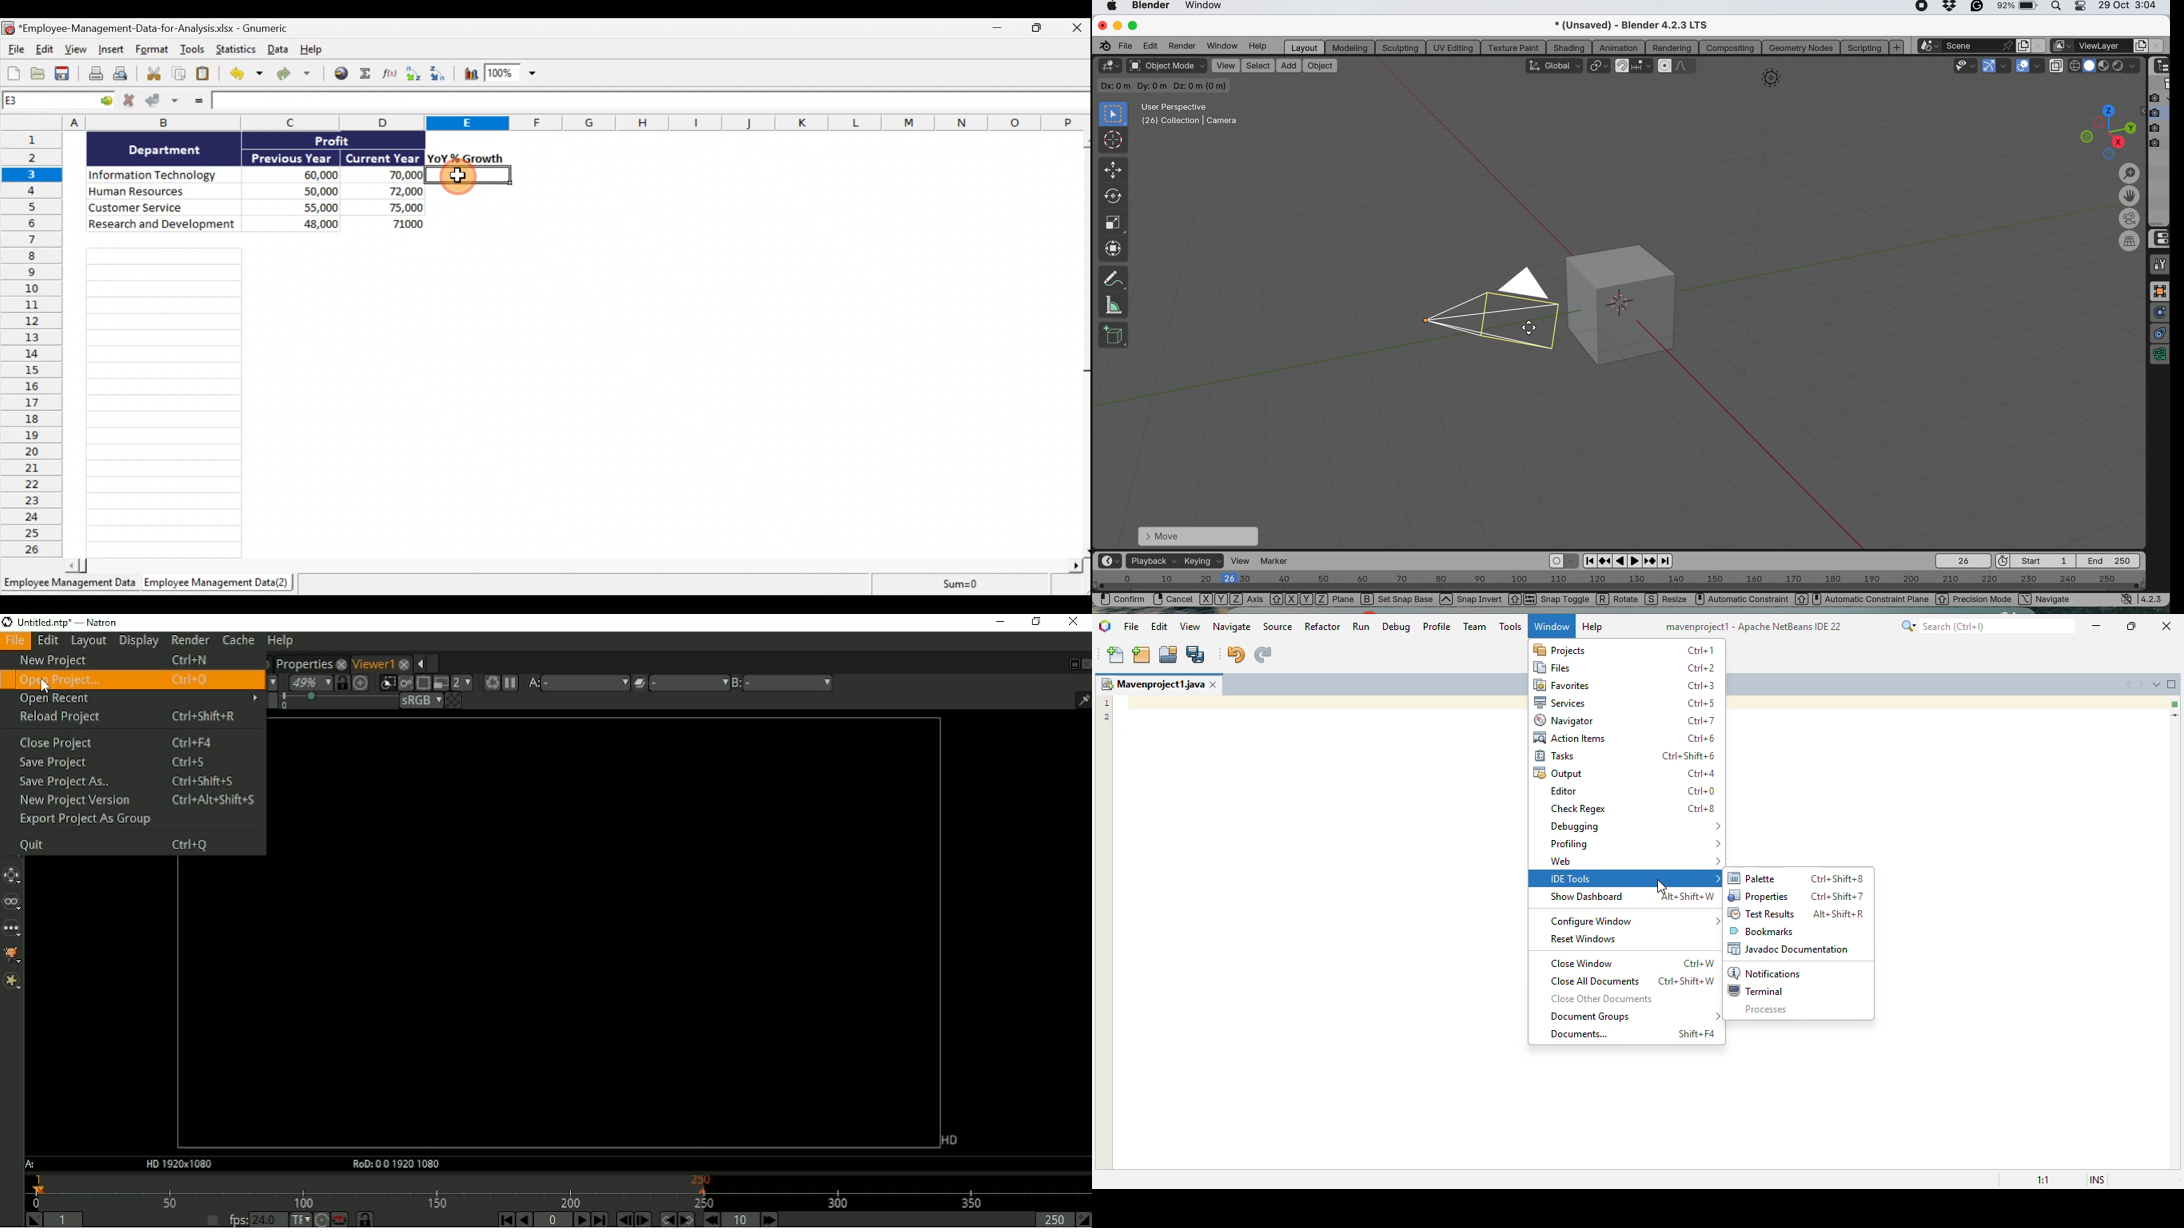 This screenshot has width=2184, height=1232. Describe the element at coordinates (1569, 47) in the screenshot. I see `shading` at that location.